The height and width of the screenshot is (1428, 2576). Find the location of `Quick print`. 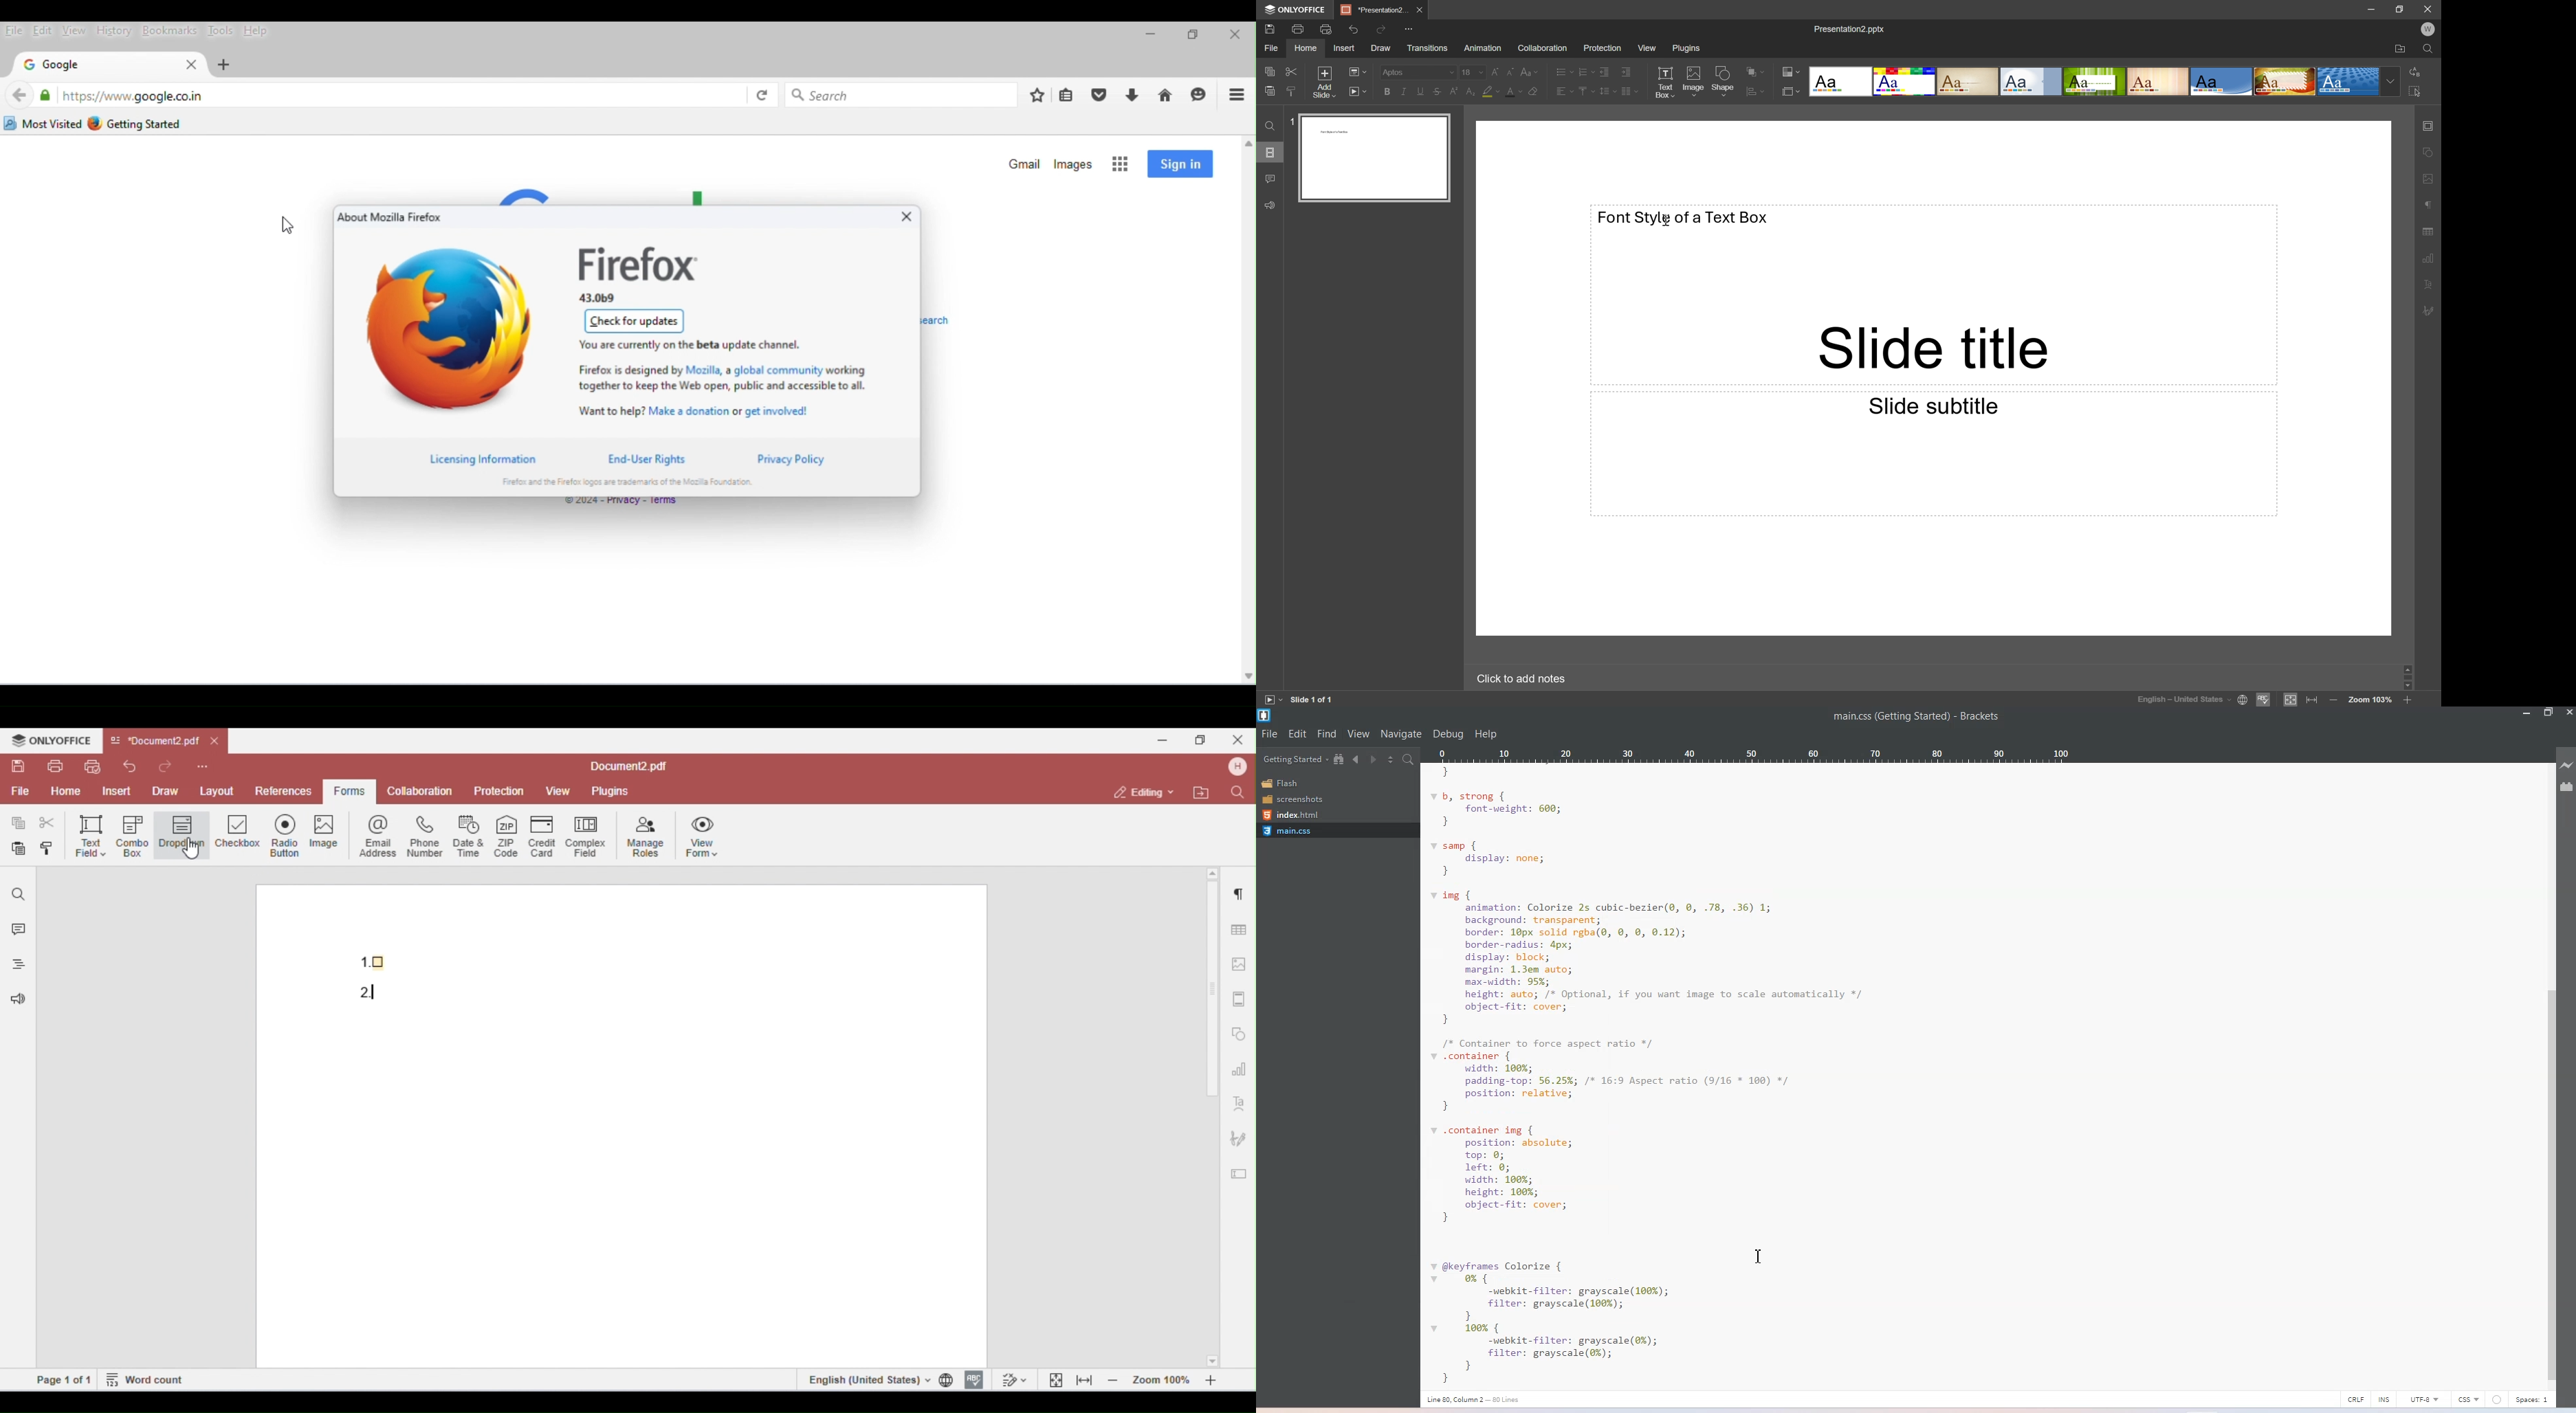

Quick print is located at coordinates (1324, 30).